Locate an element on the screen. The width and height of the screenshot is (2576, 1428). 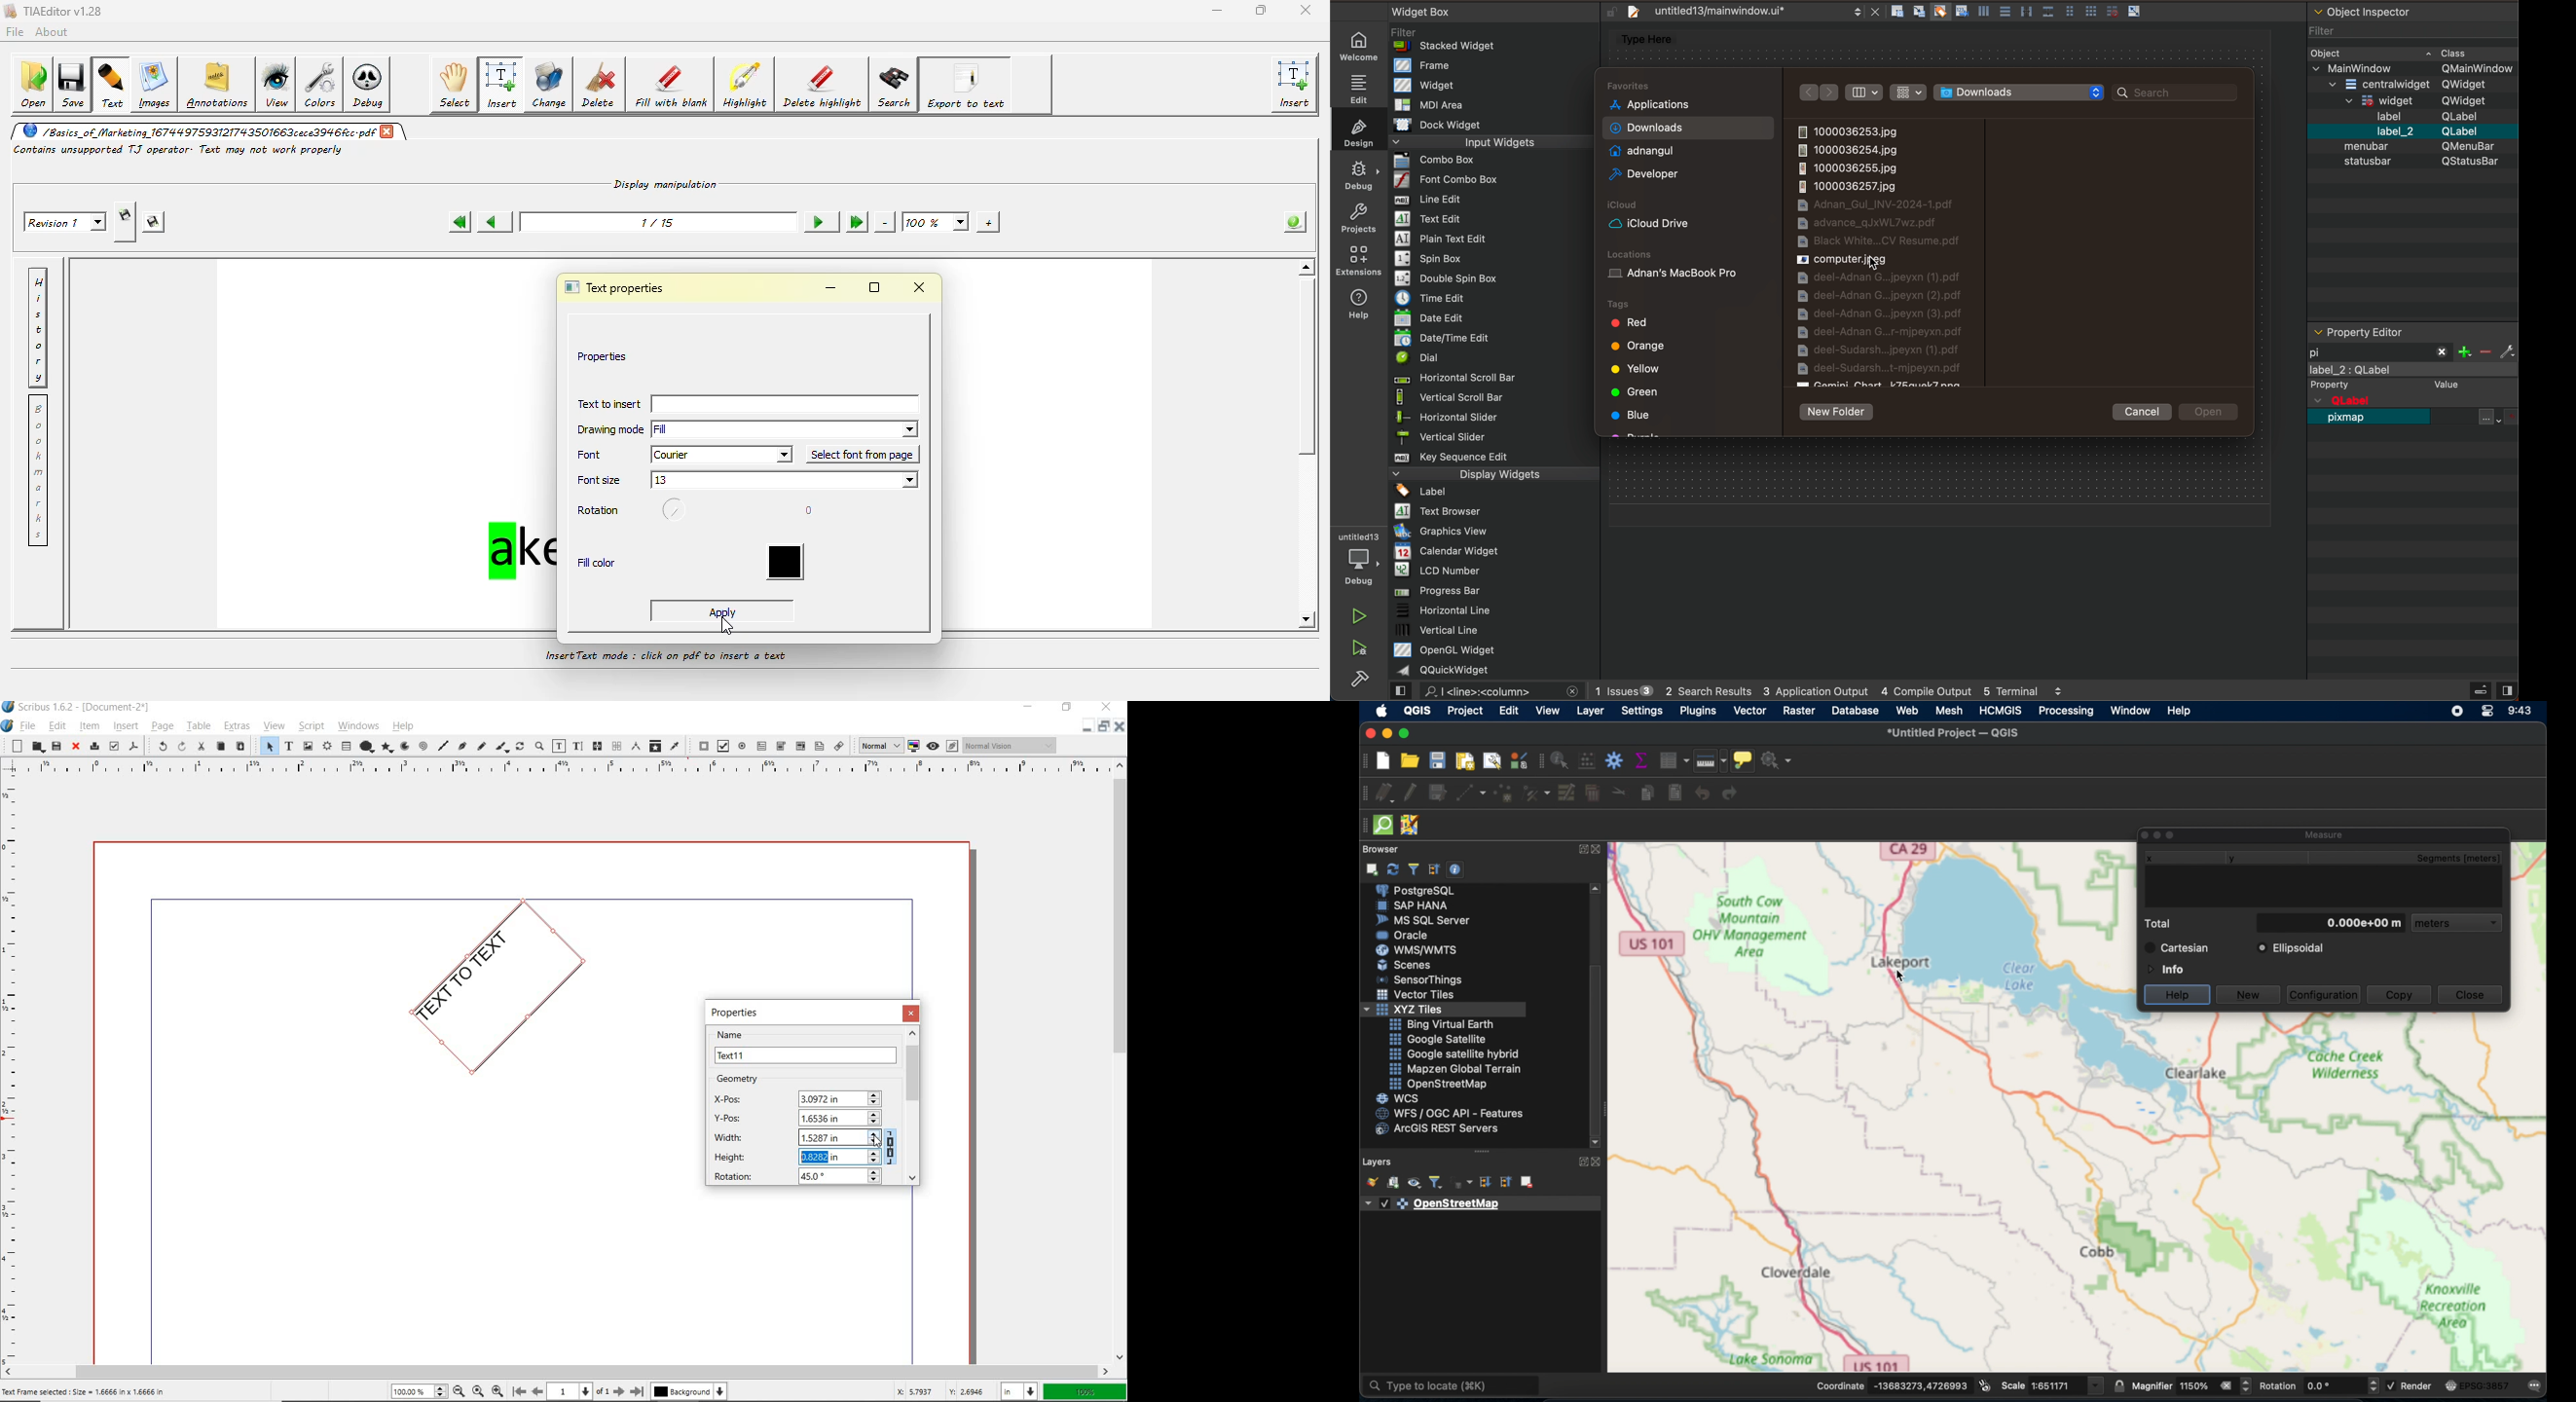
style manager is located at coordinates (1518, 760).